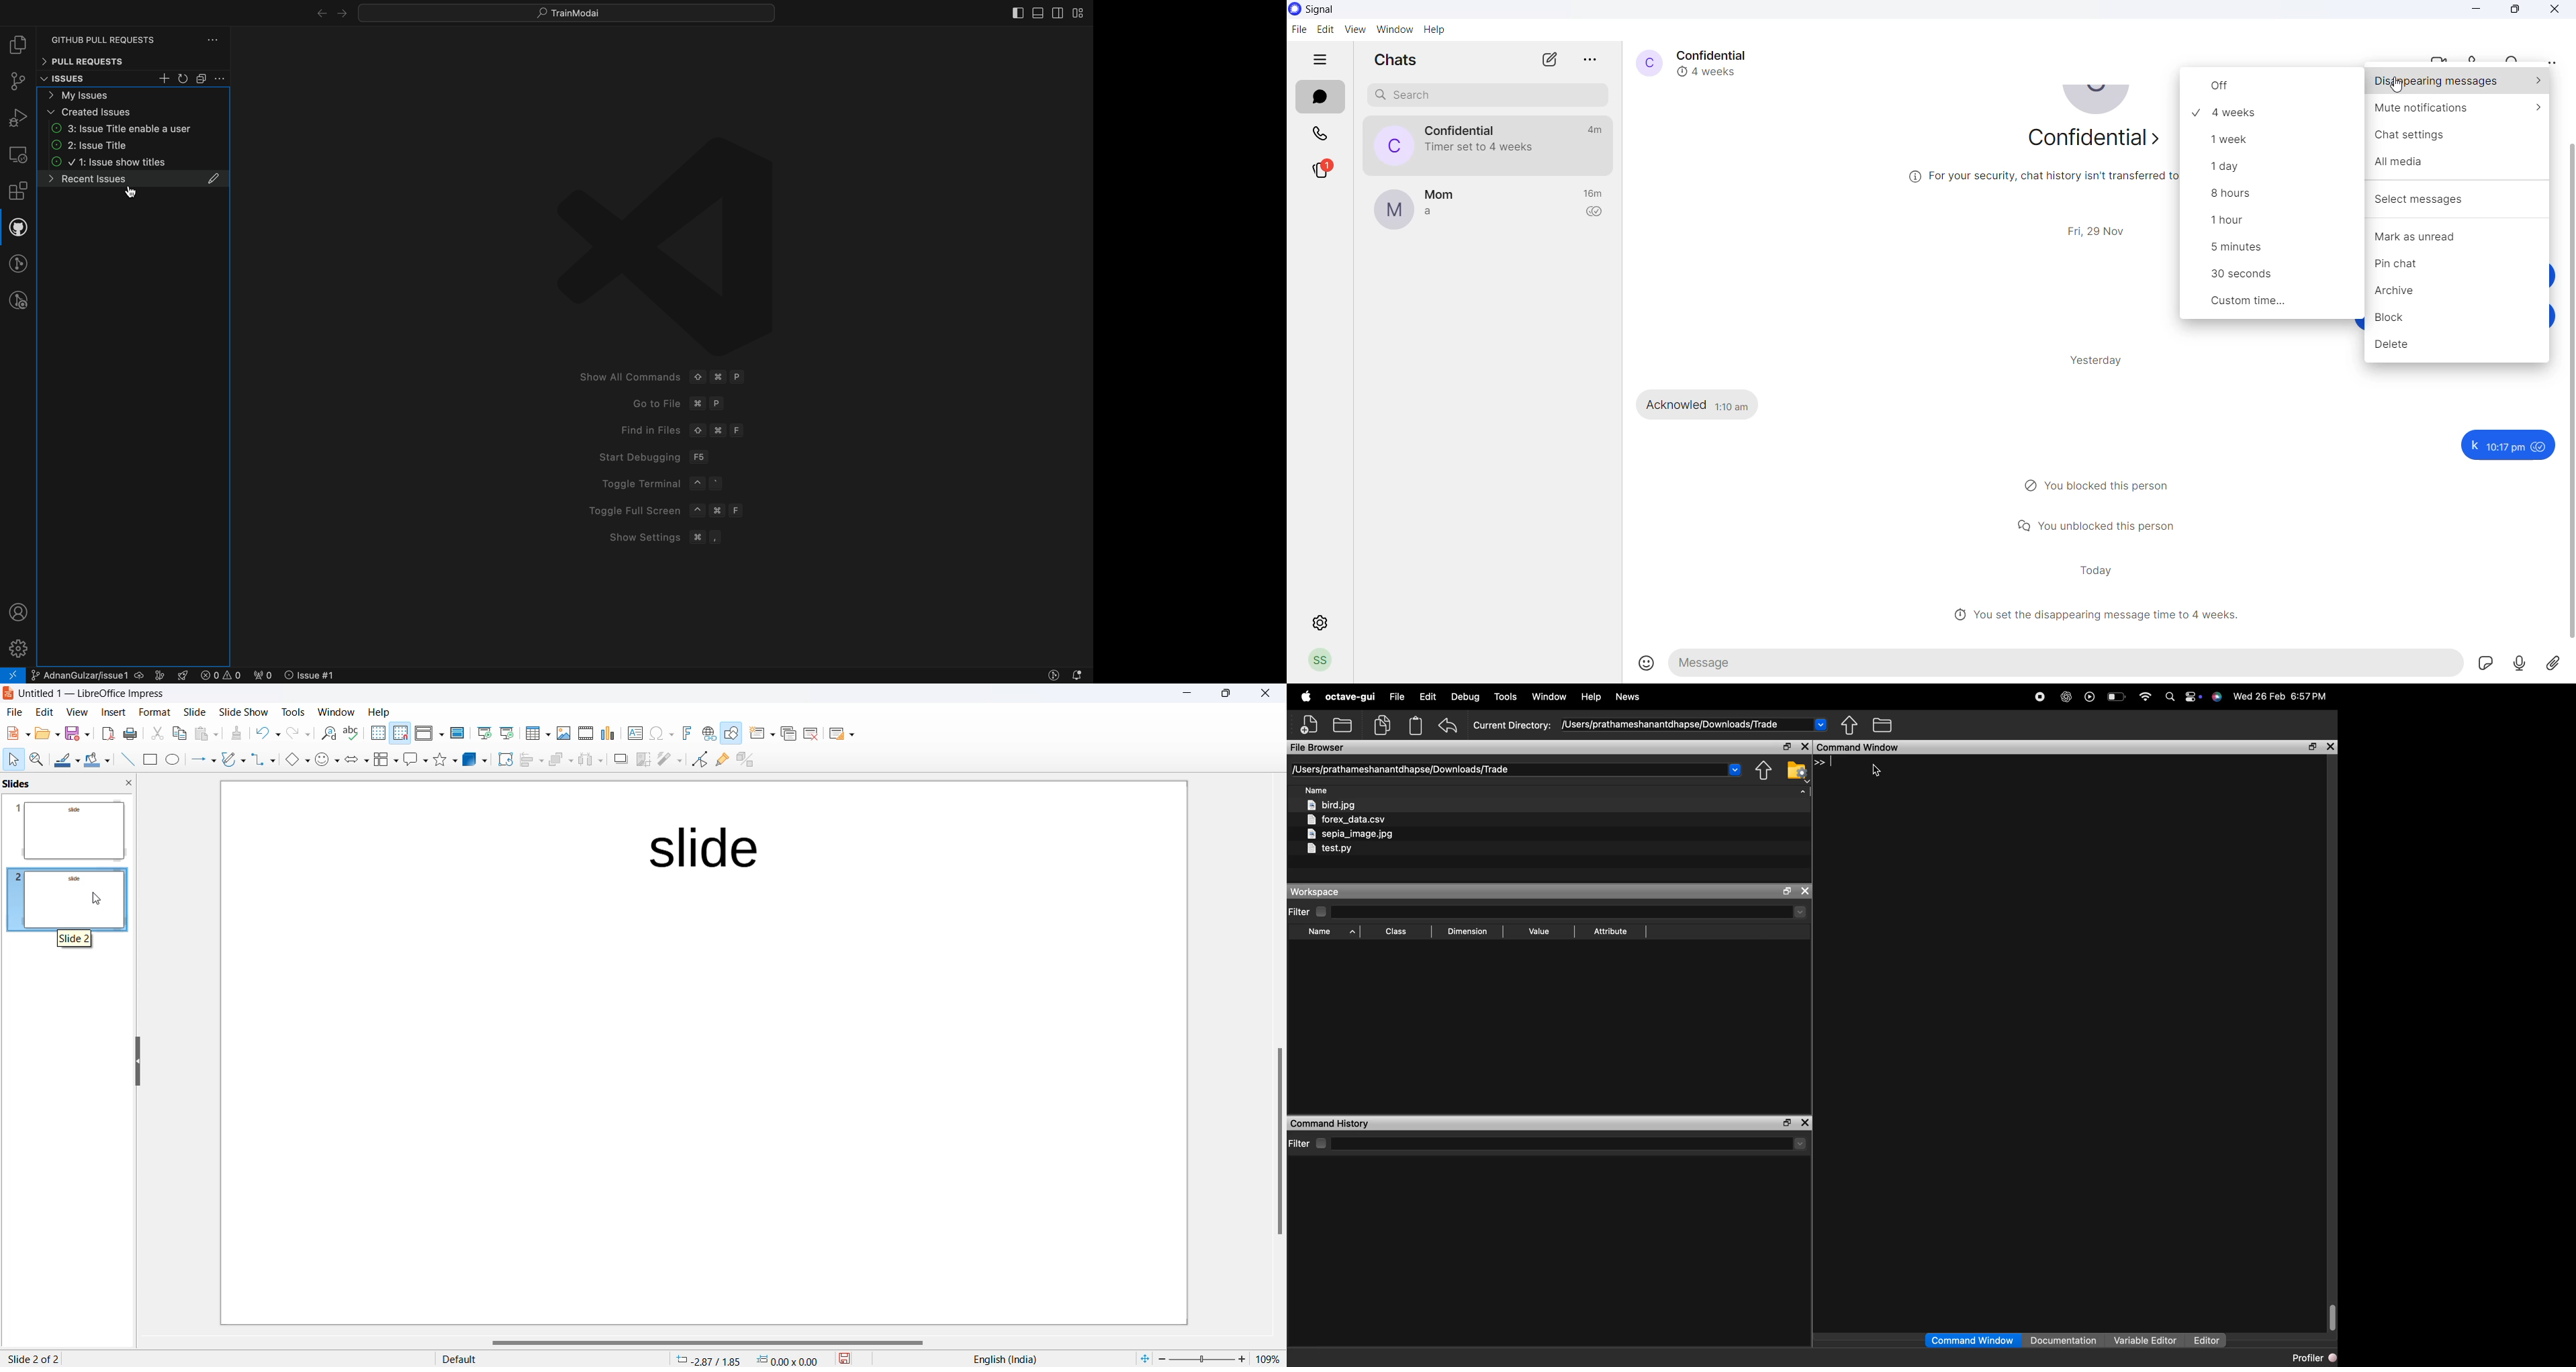 This screenshot has width=2576, height=1372. What do you see at coordinates (1972, 1340) in the screenshot?
I see `command window` at bounding box center [1972, 1340].